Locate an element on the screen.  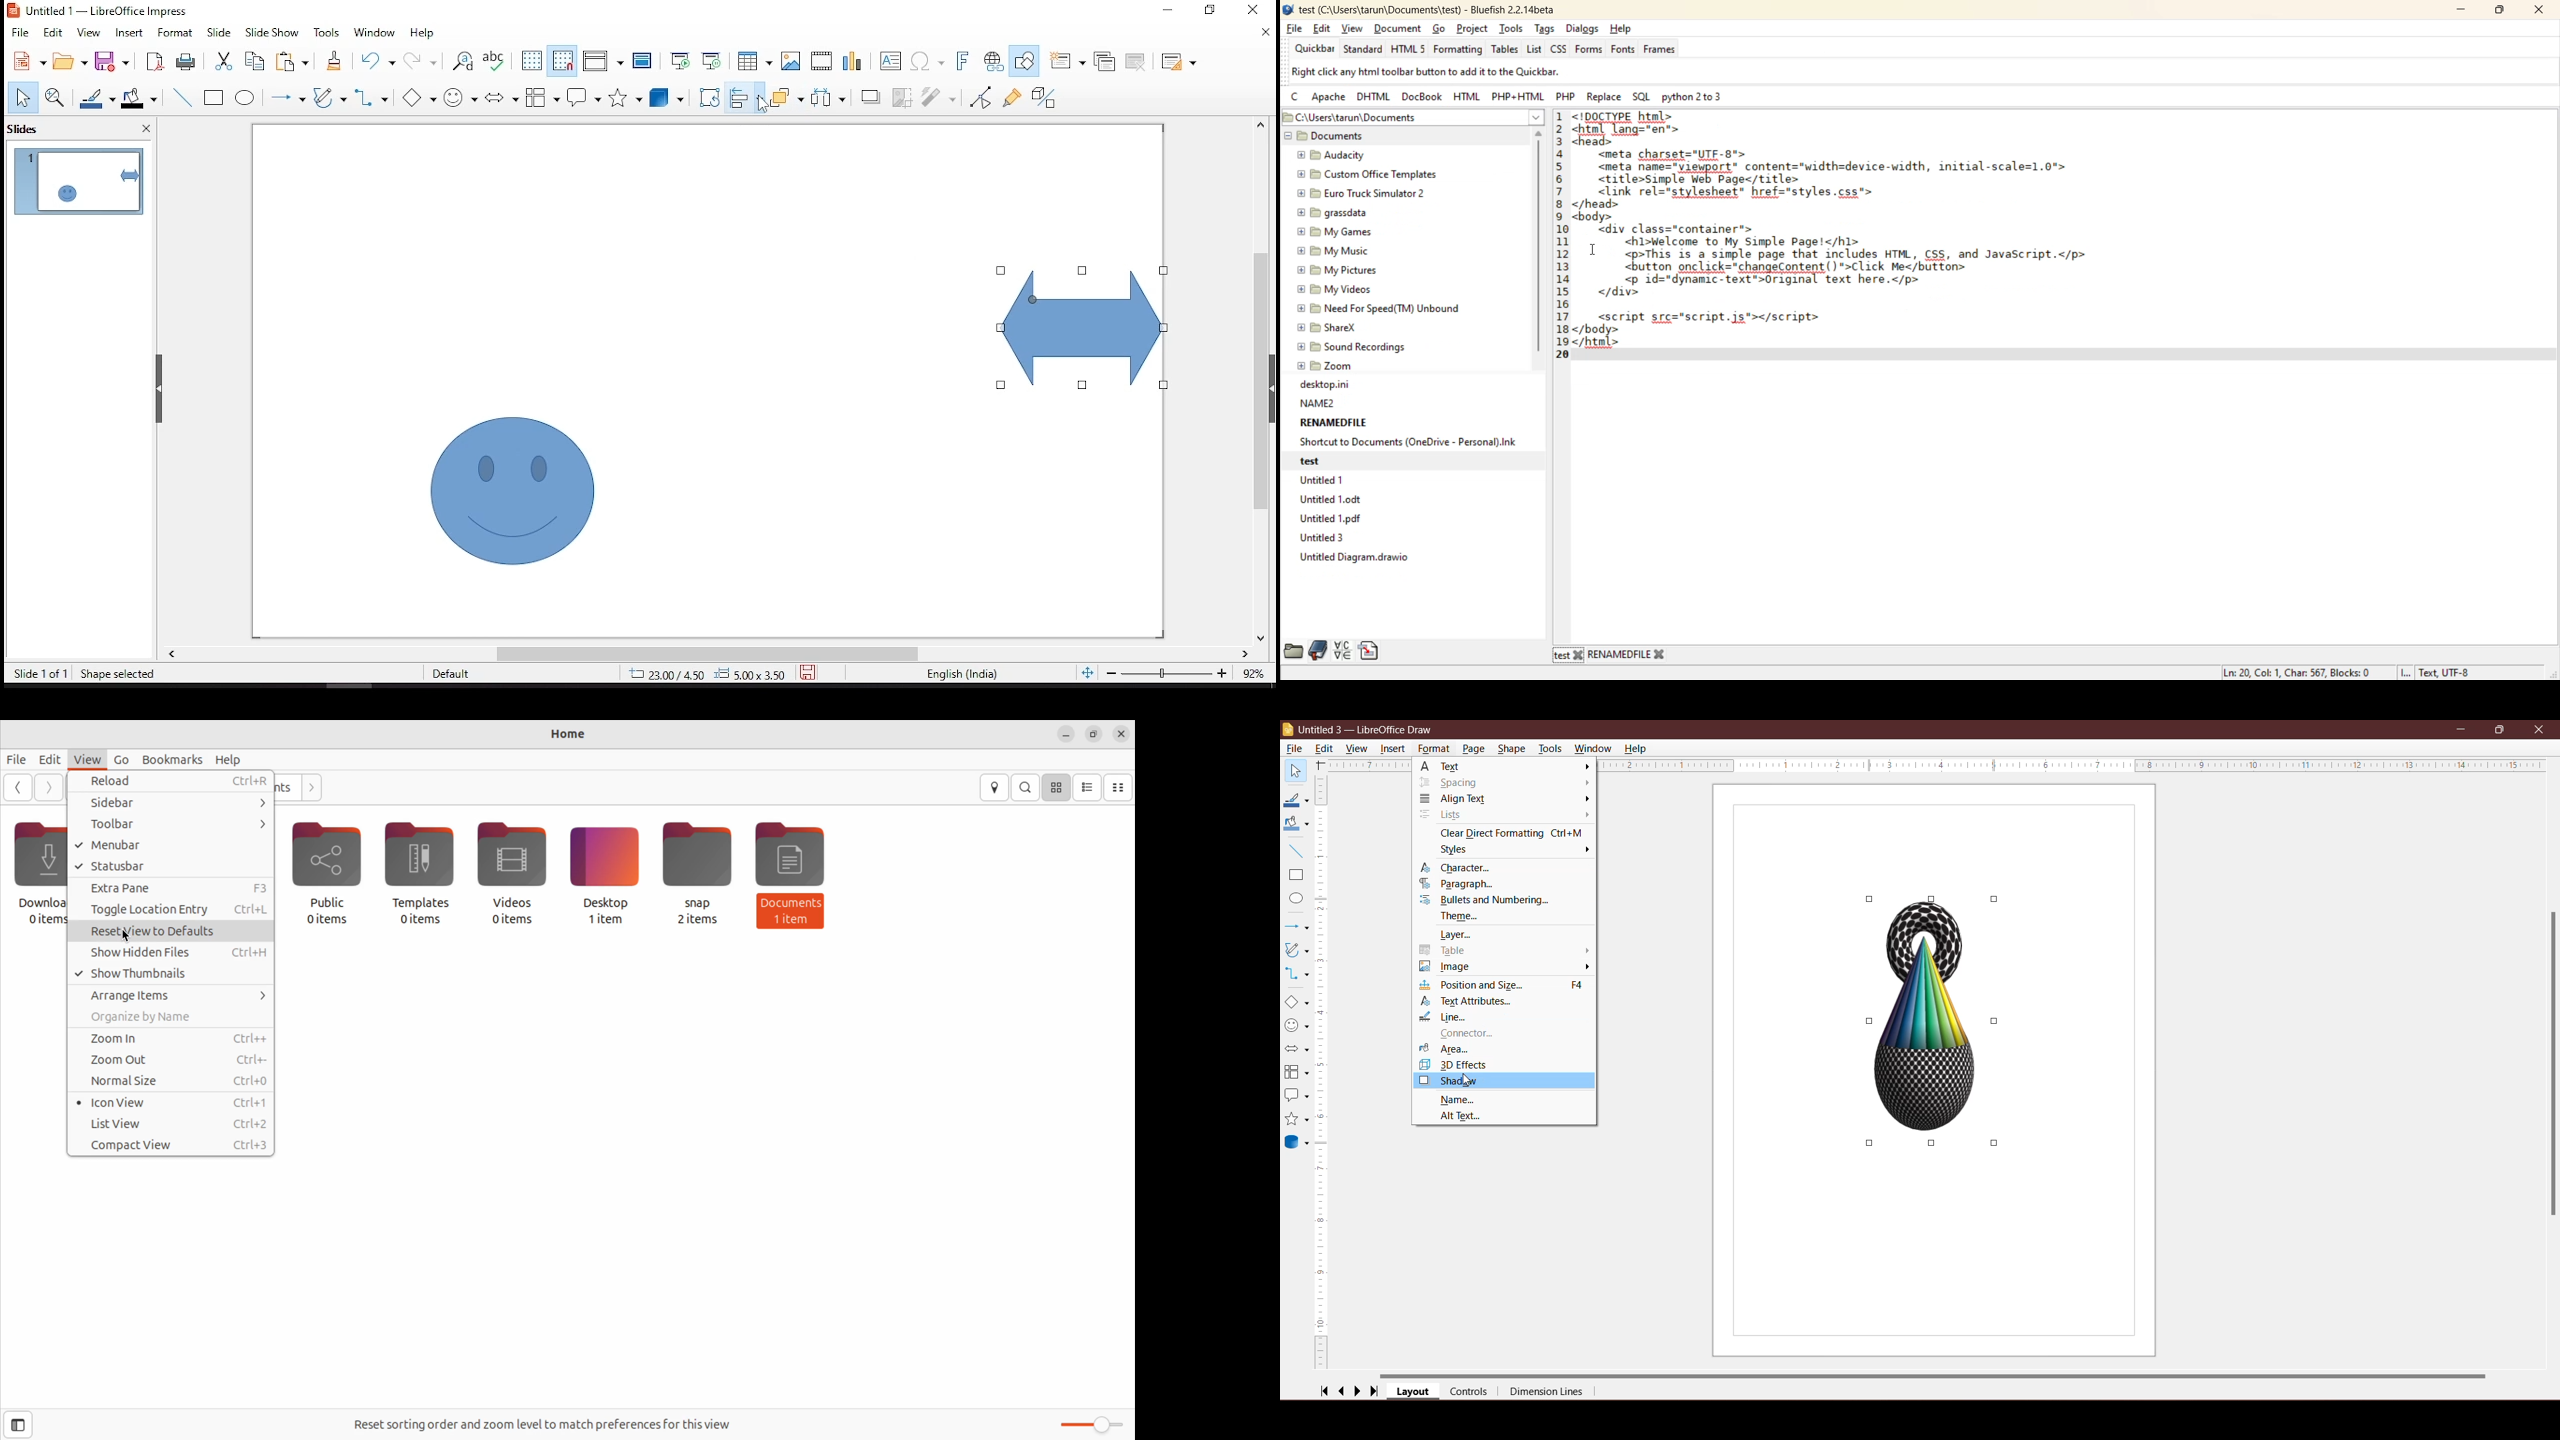
cursor is located at coordinates (1591, 251).